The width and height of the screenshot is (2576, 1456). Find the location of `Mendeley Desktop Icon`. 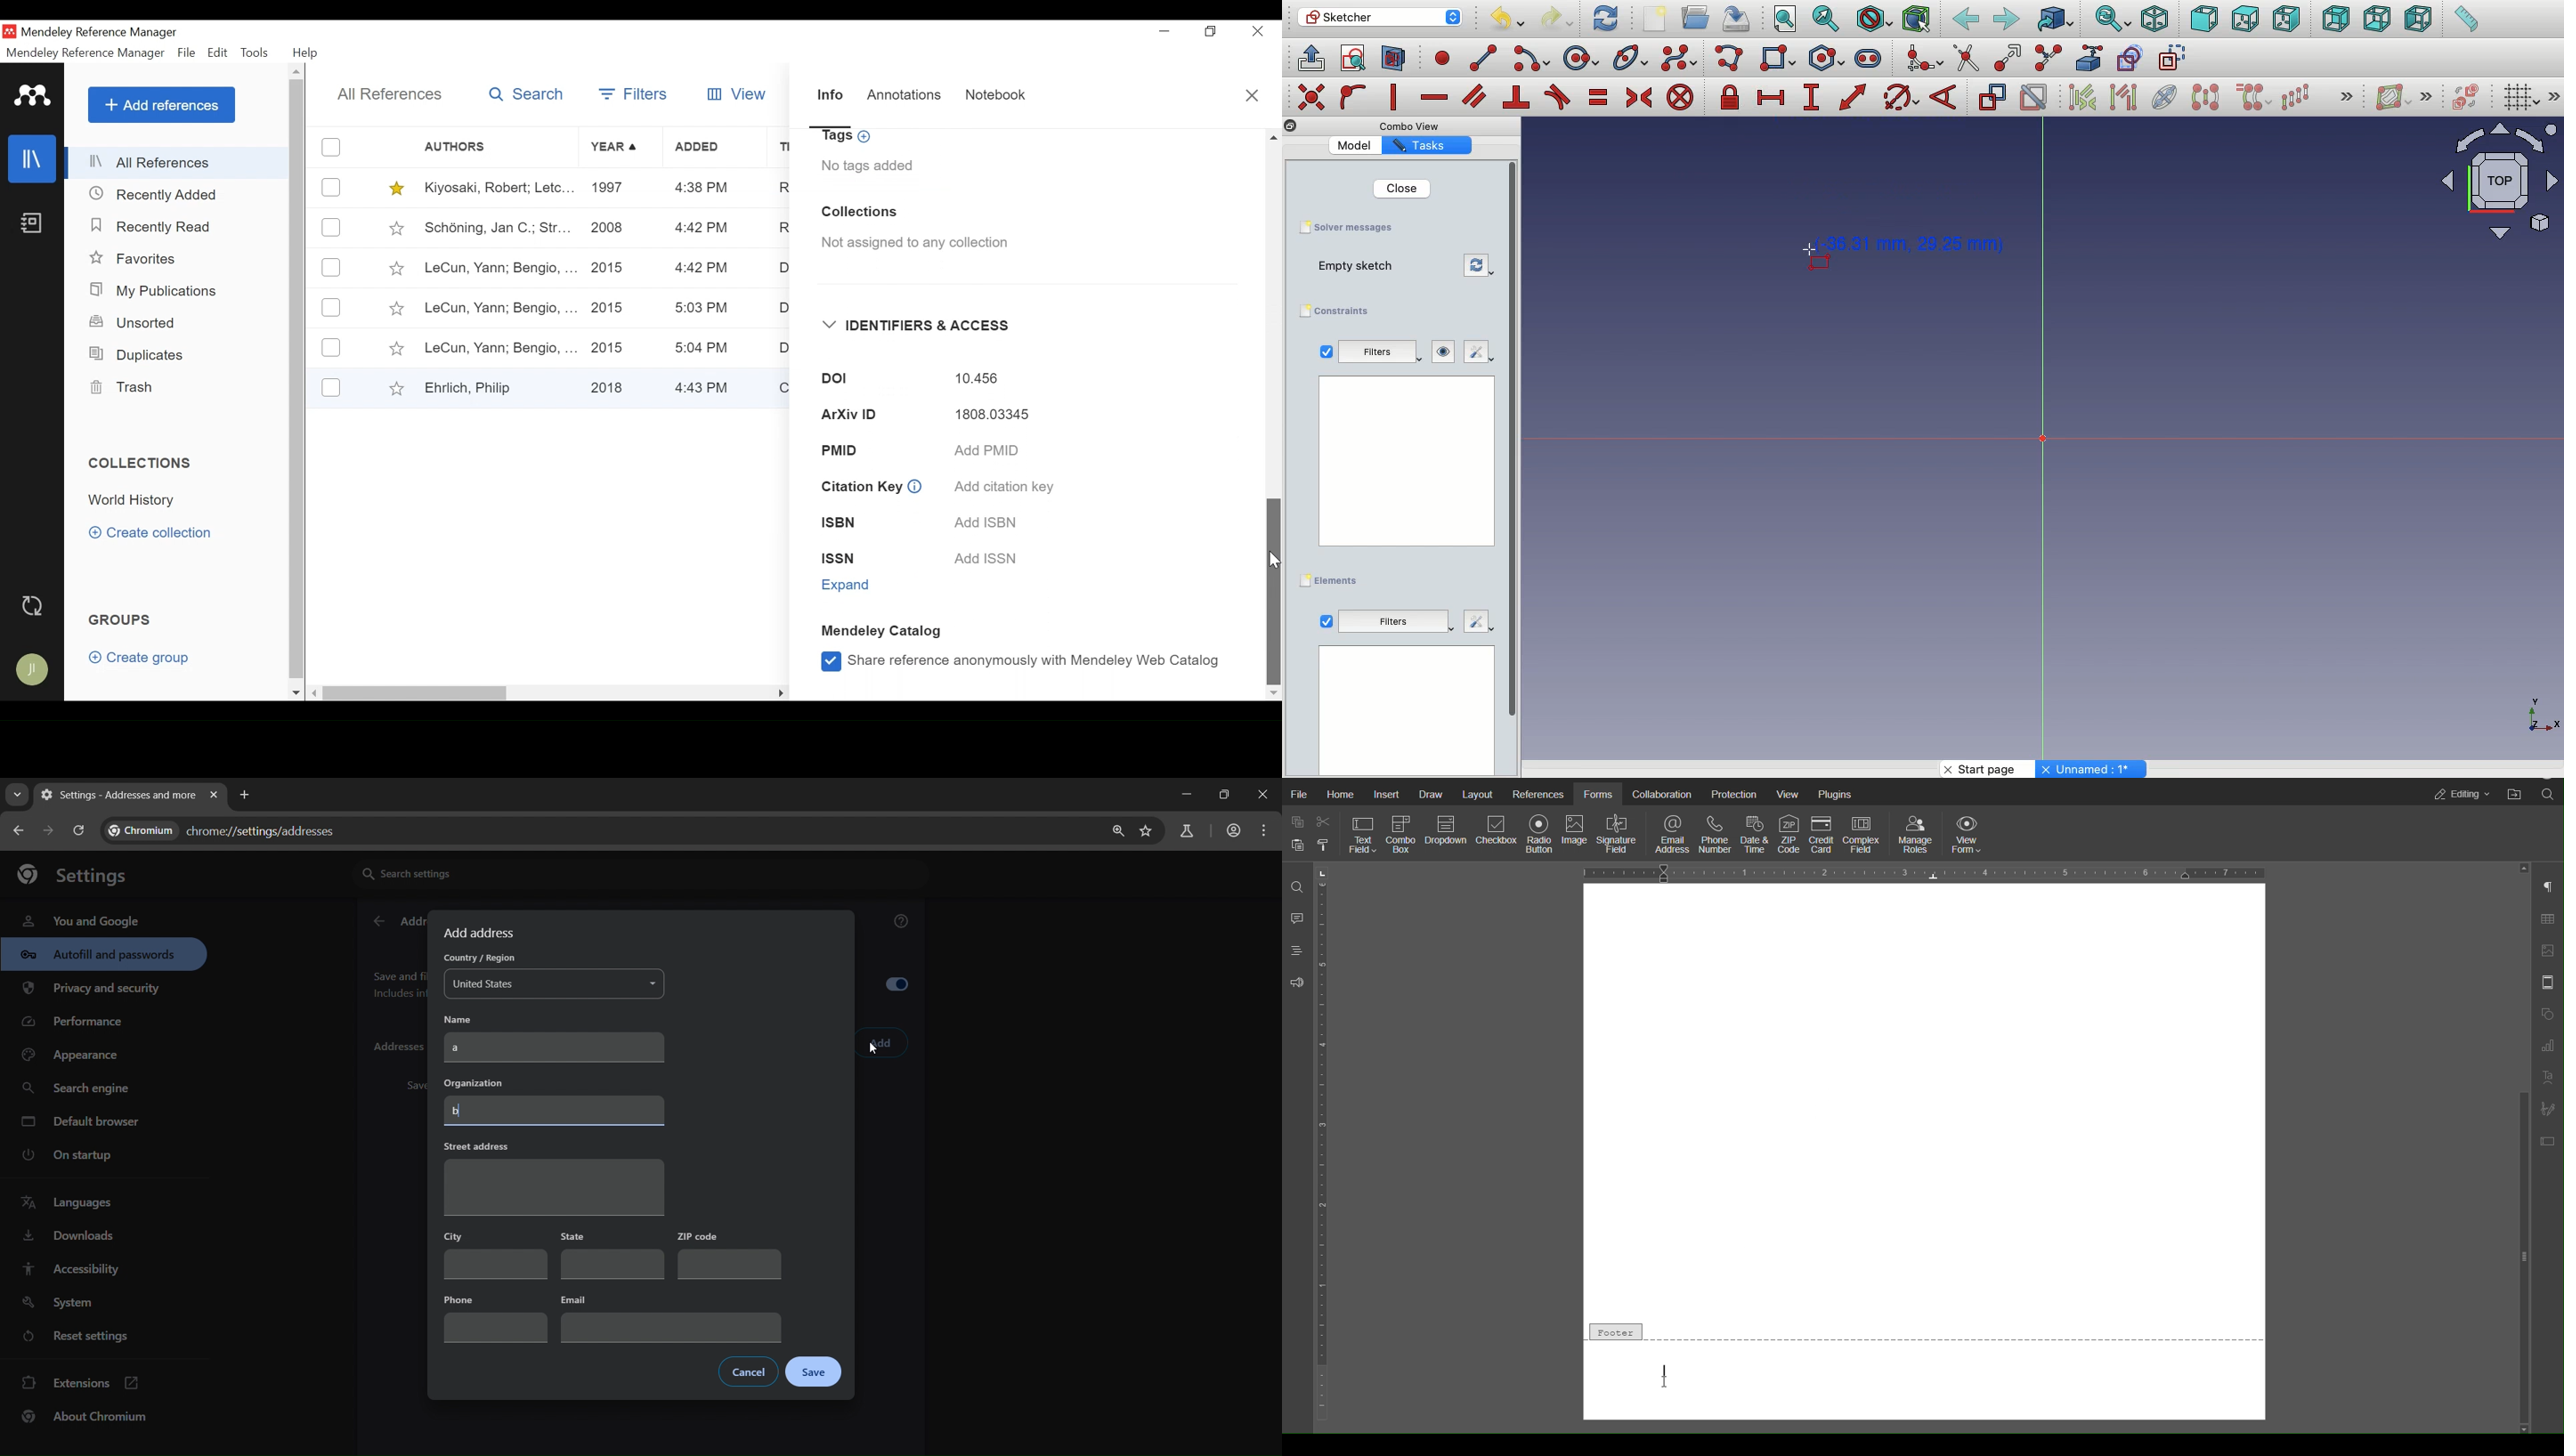

Mendeley Desktop Icon is located at coordinates (9, 31).